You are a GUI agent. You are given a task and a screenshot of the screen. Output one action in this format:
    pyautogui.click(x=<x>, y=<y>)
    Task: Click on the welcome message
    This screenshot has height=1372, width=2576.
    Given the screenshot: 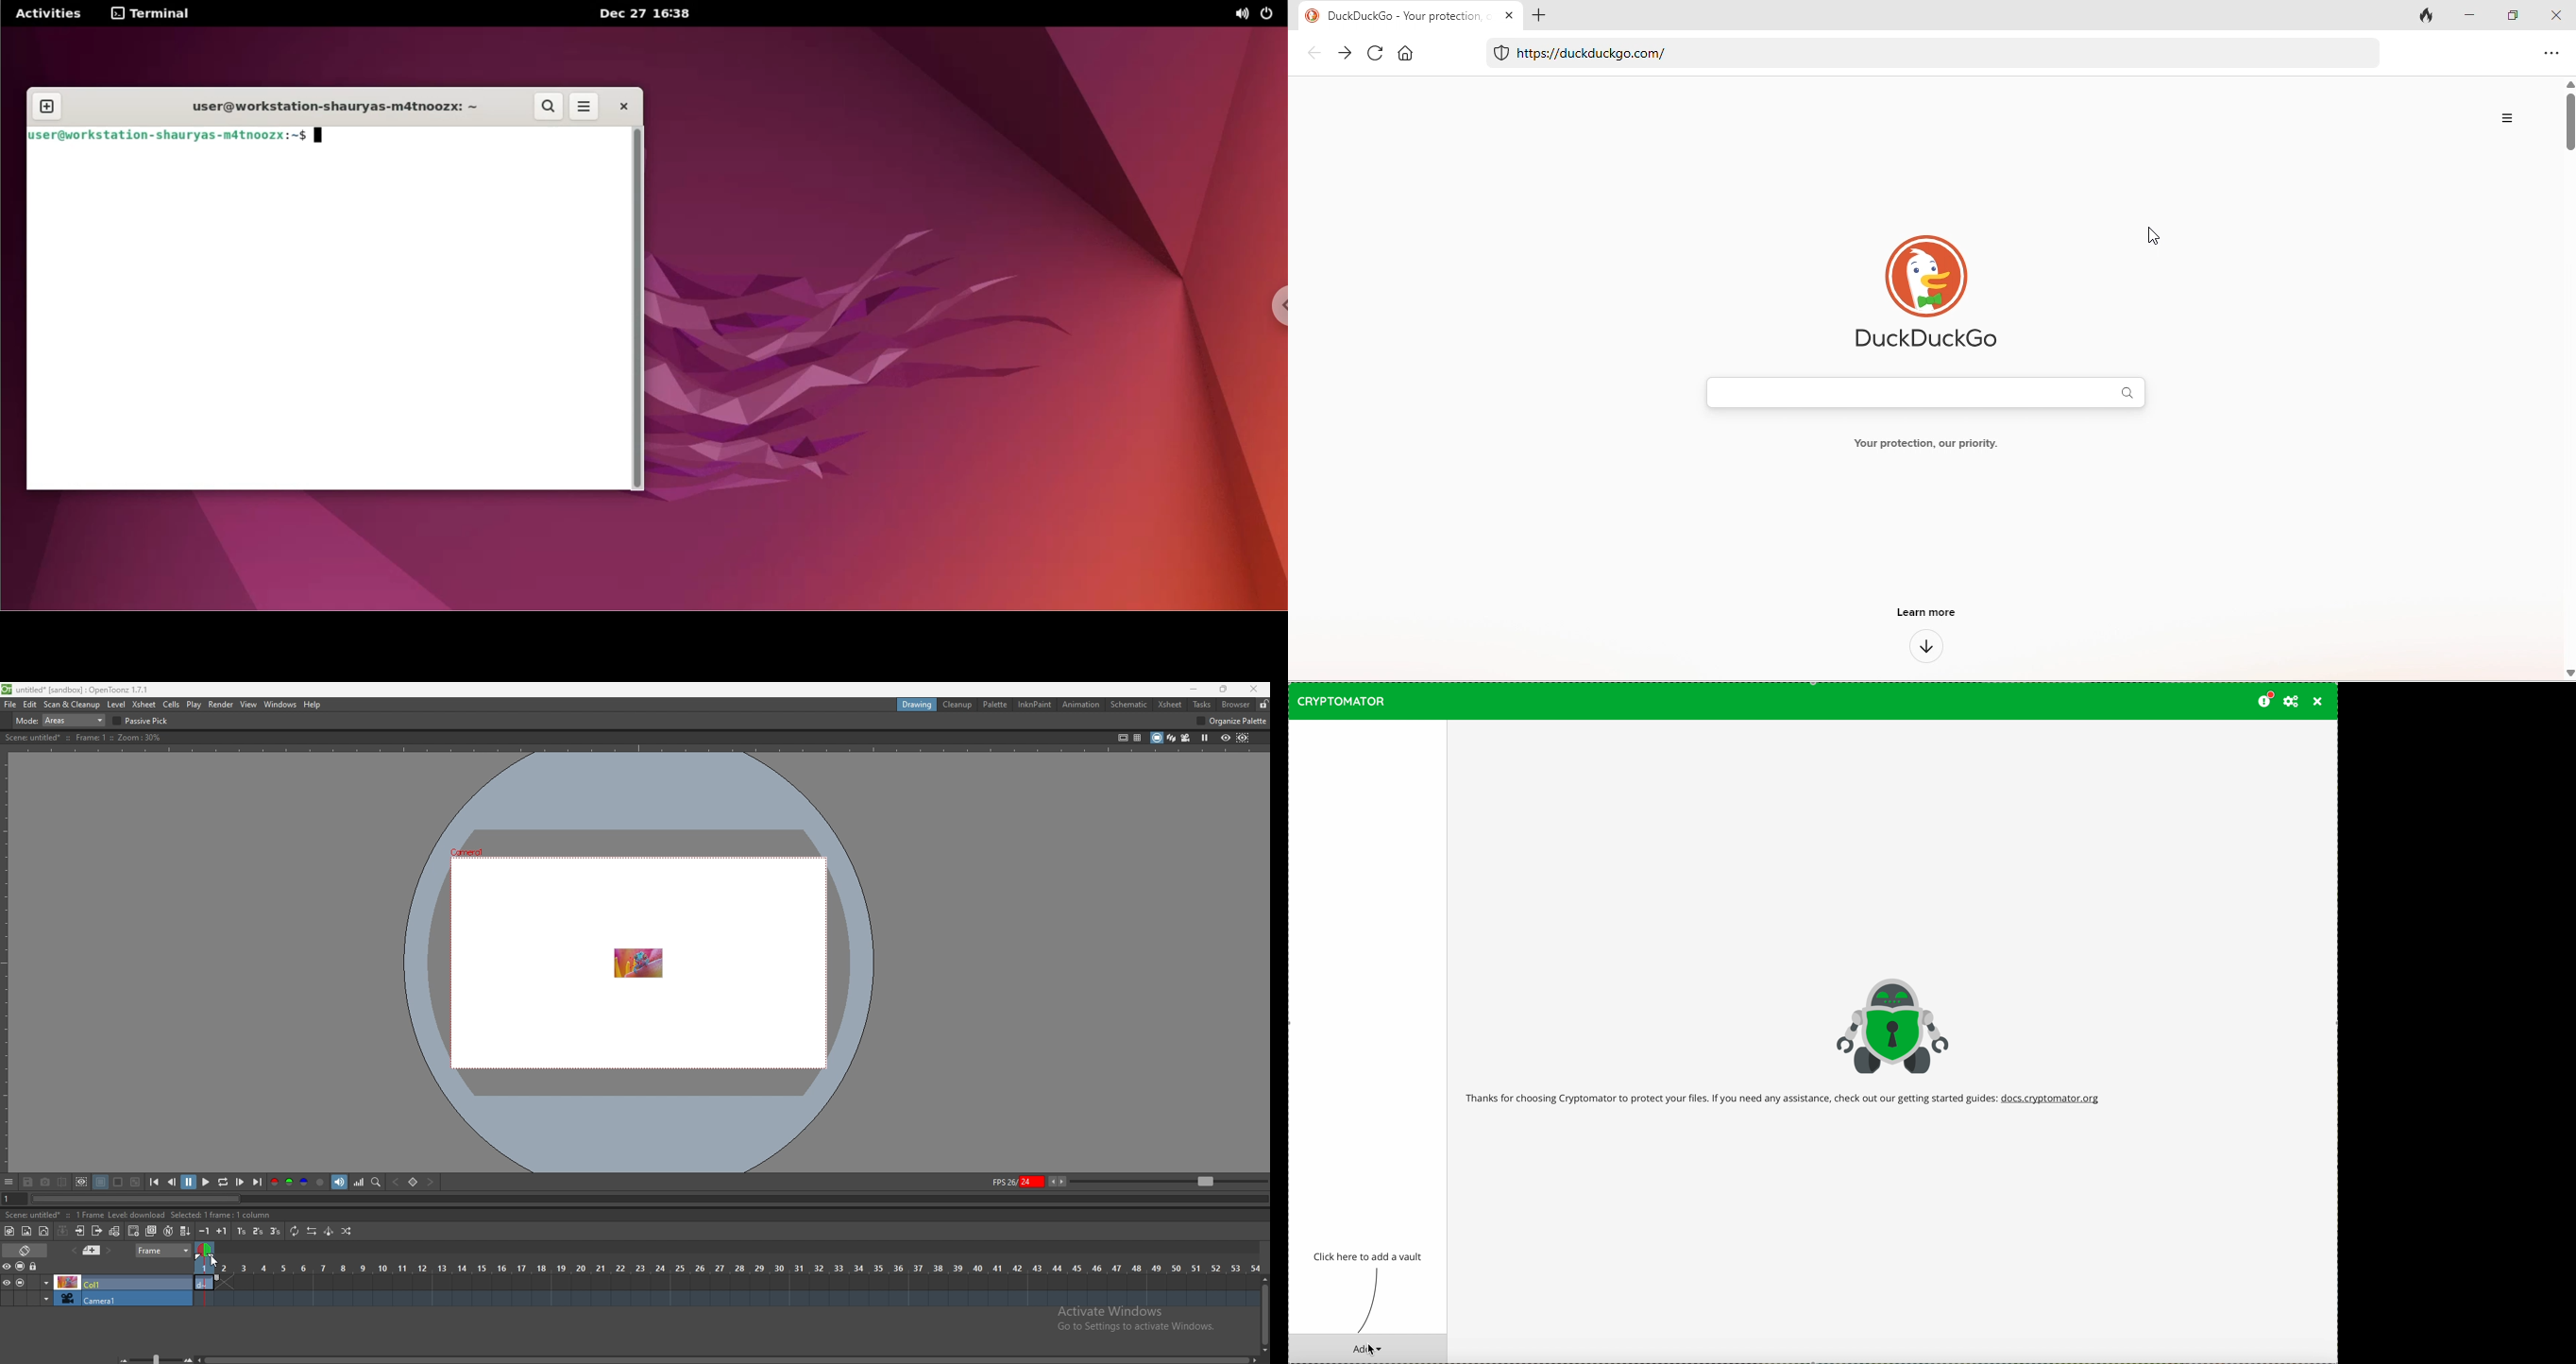 What is the action you would take?
    pyautogui.click(x=1782, y=1099)
    